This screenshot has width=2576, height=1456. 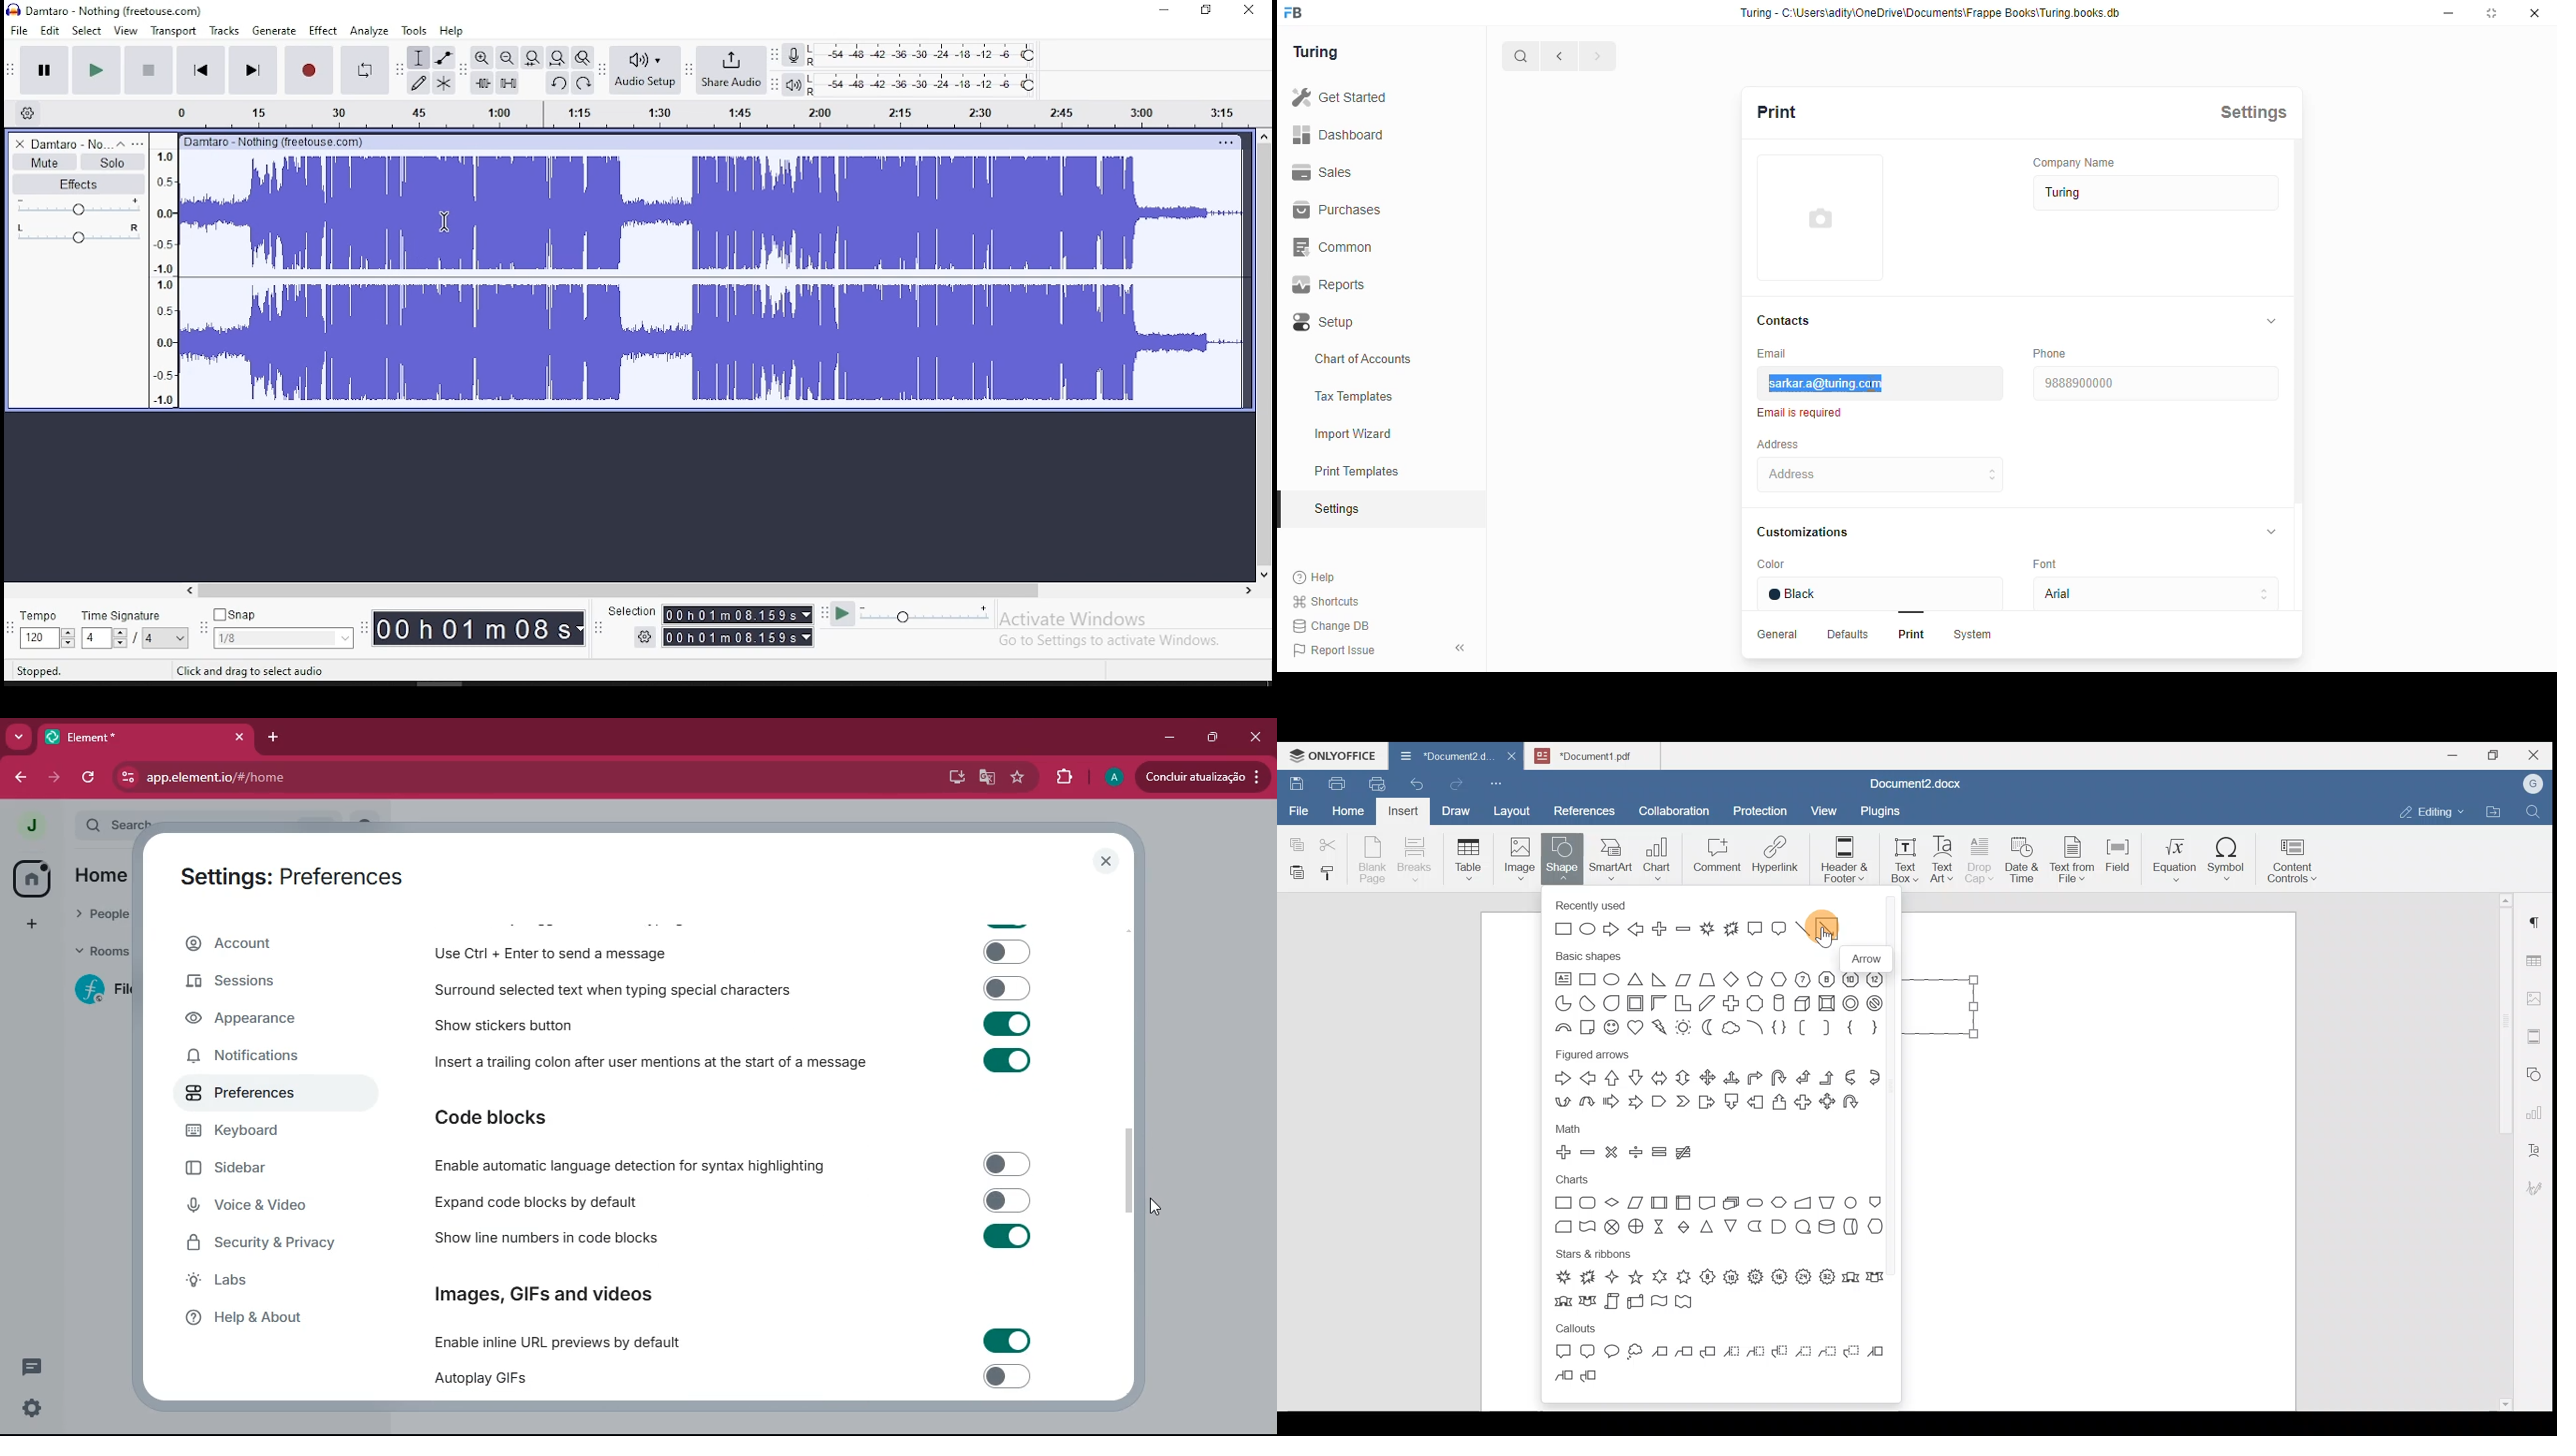 What do you see at coordinates (1790, 320) in the screenshot?
I see `Contacts` at bounding box center [1790, 320].